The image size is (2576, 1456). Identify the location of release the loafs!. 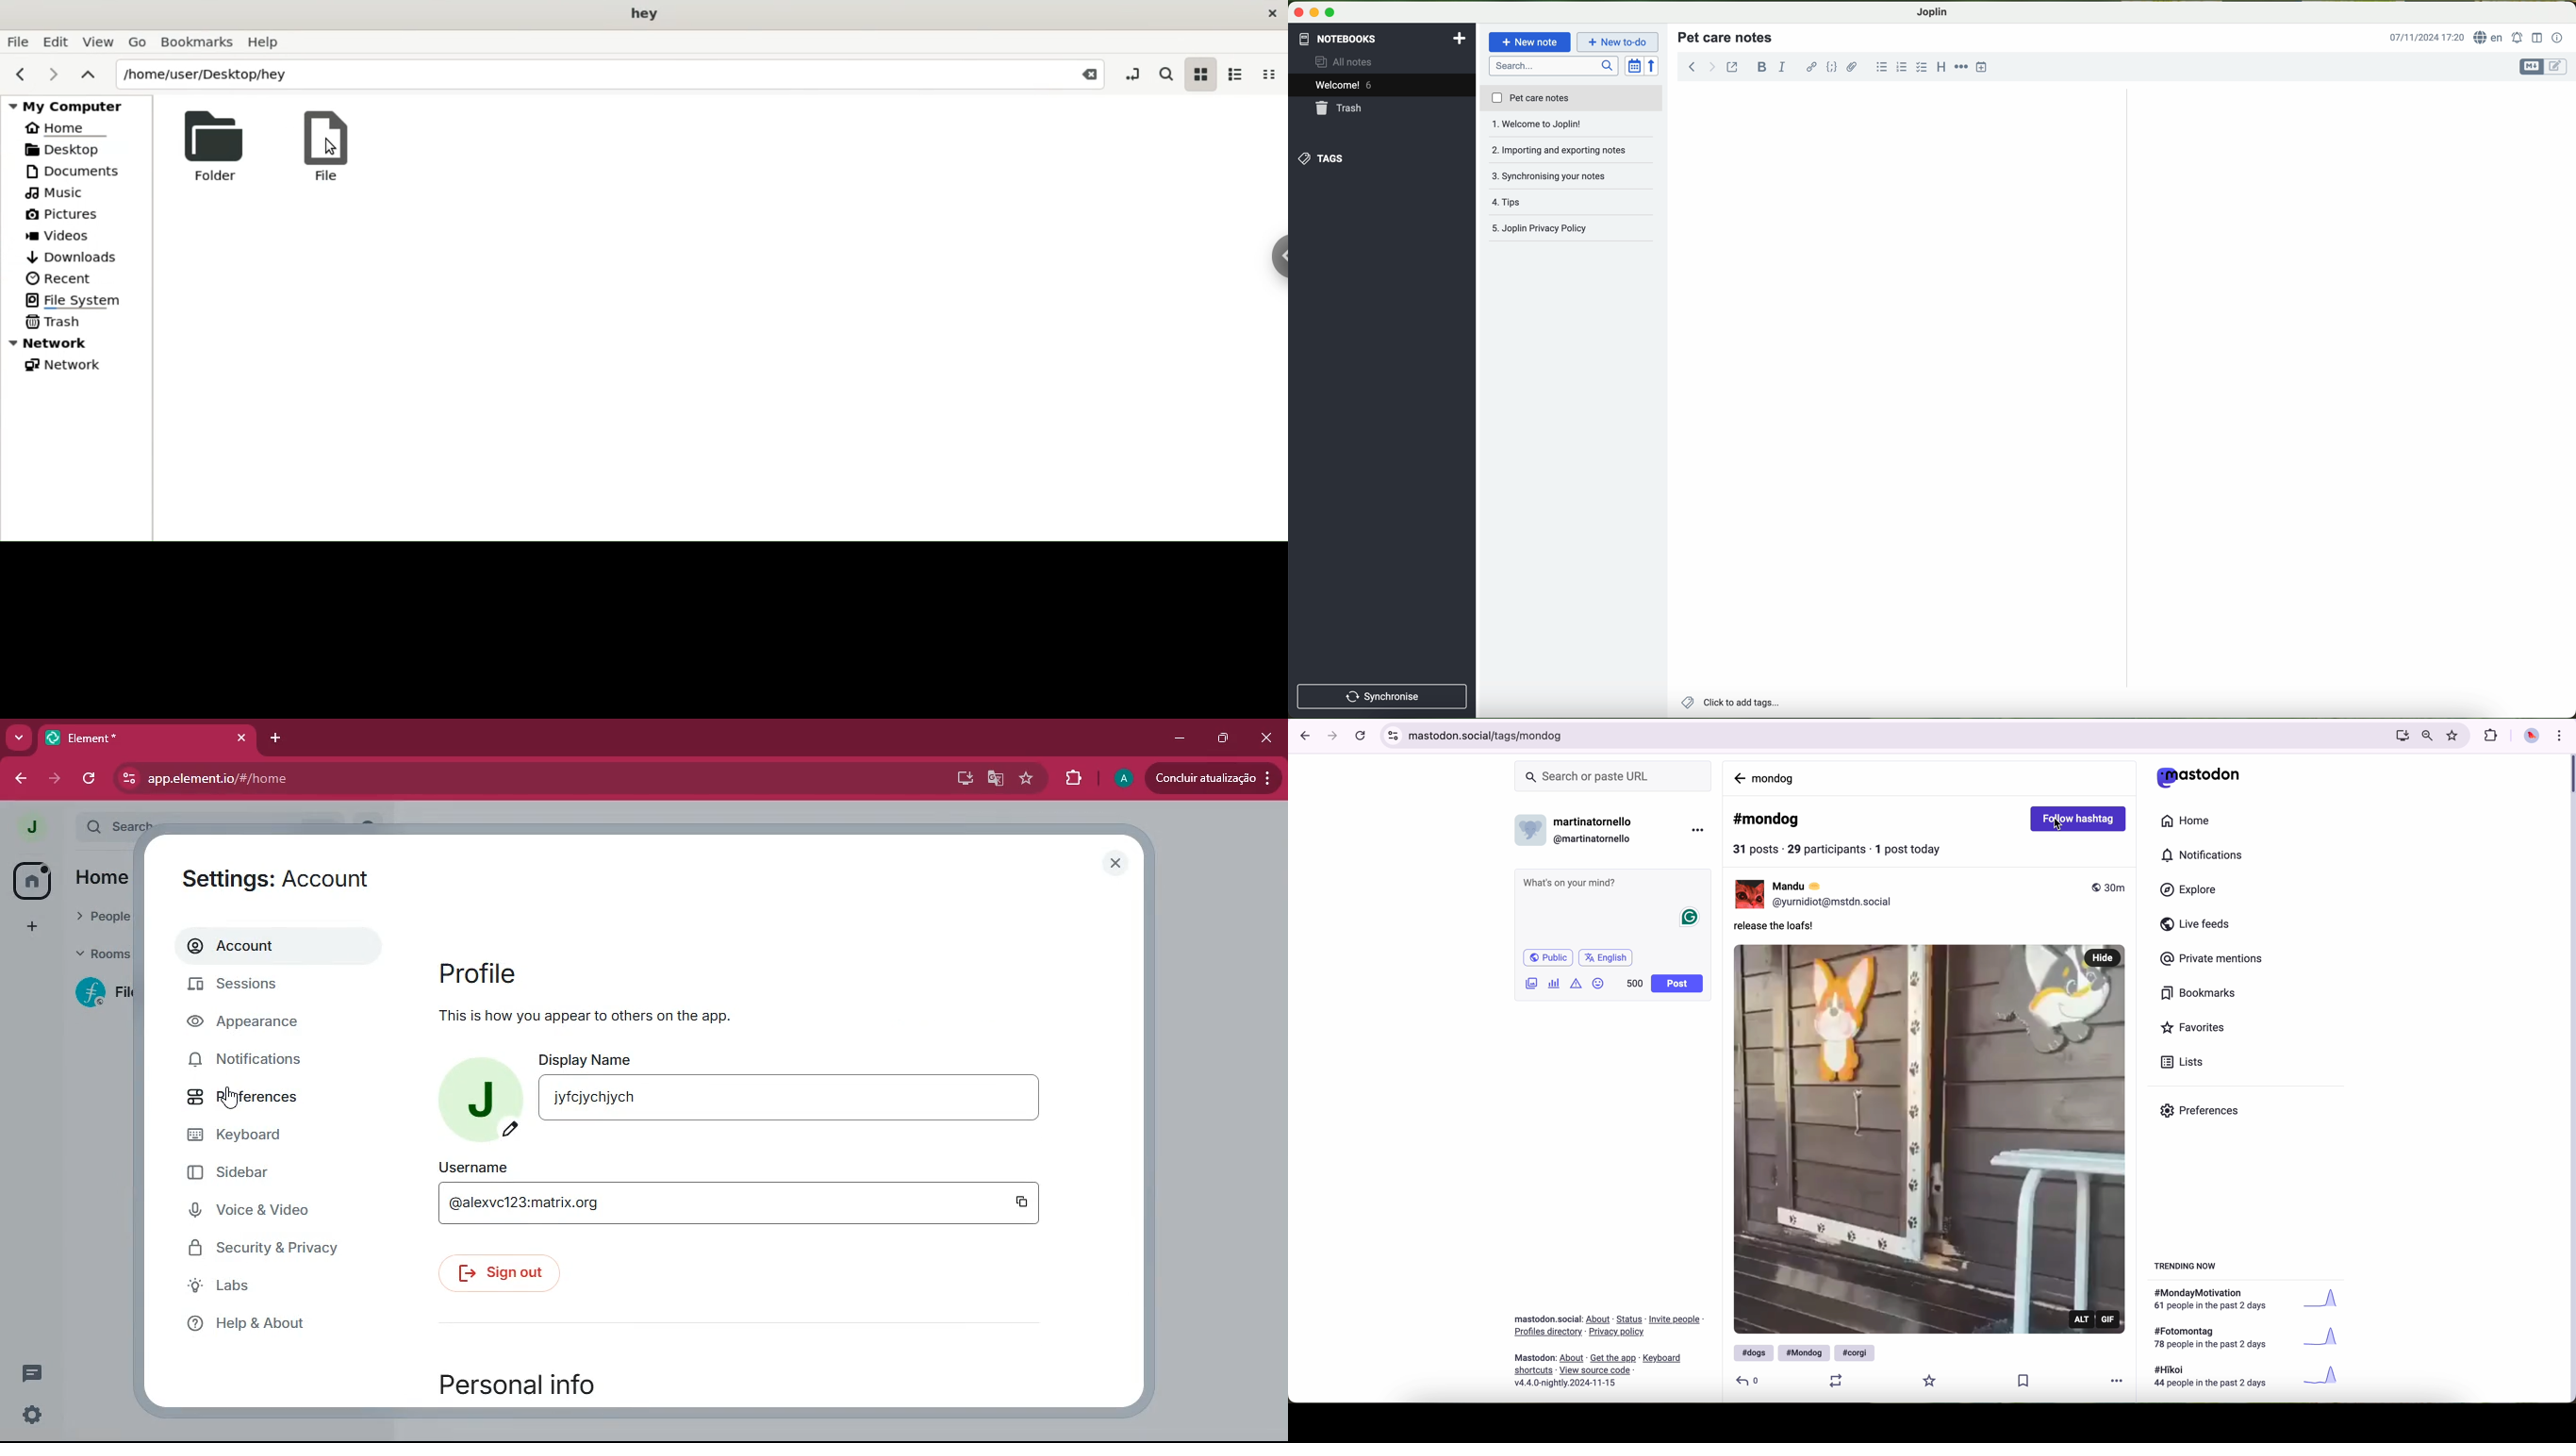
(1778, 929).